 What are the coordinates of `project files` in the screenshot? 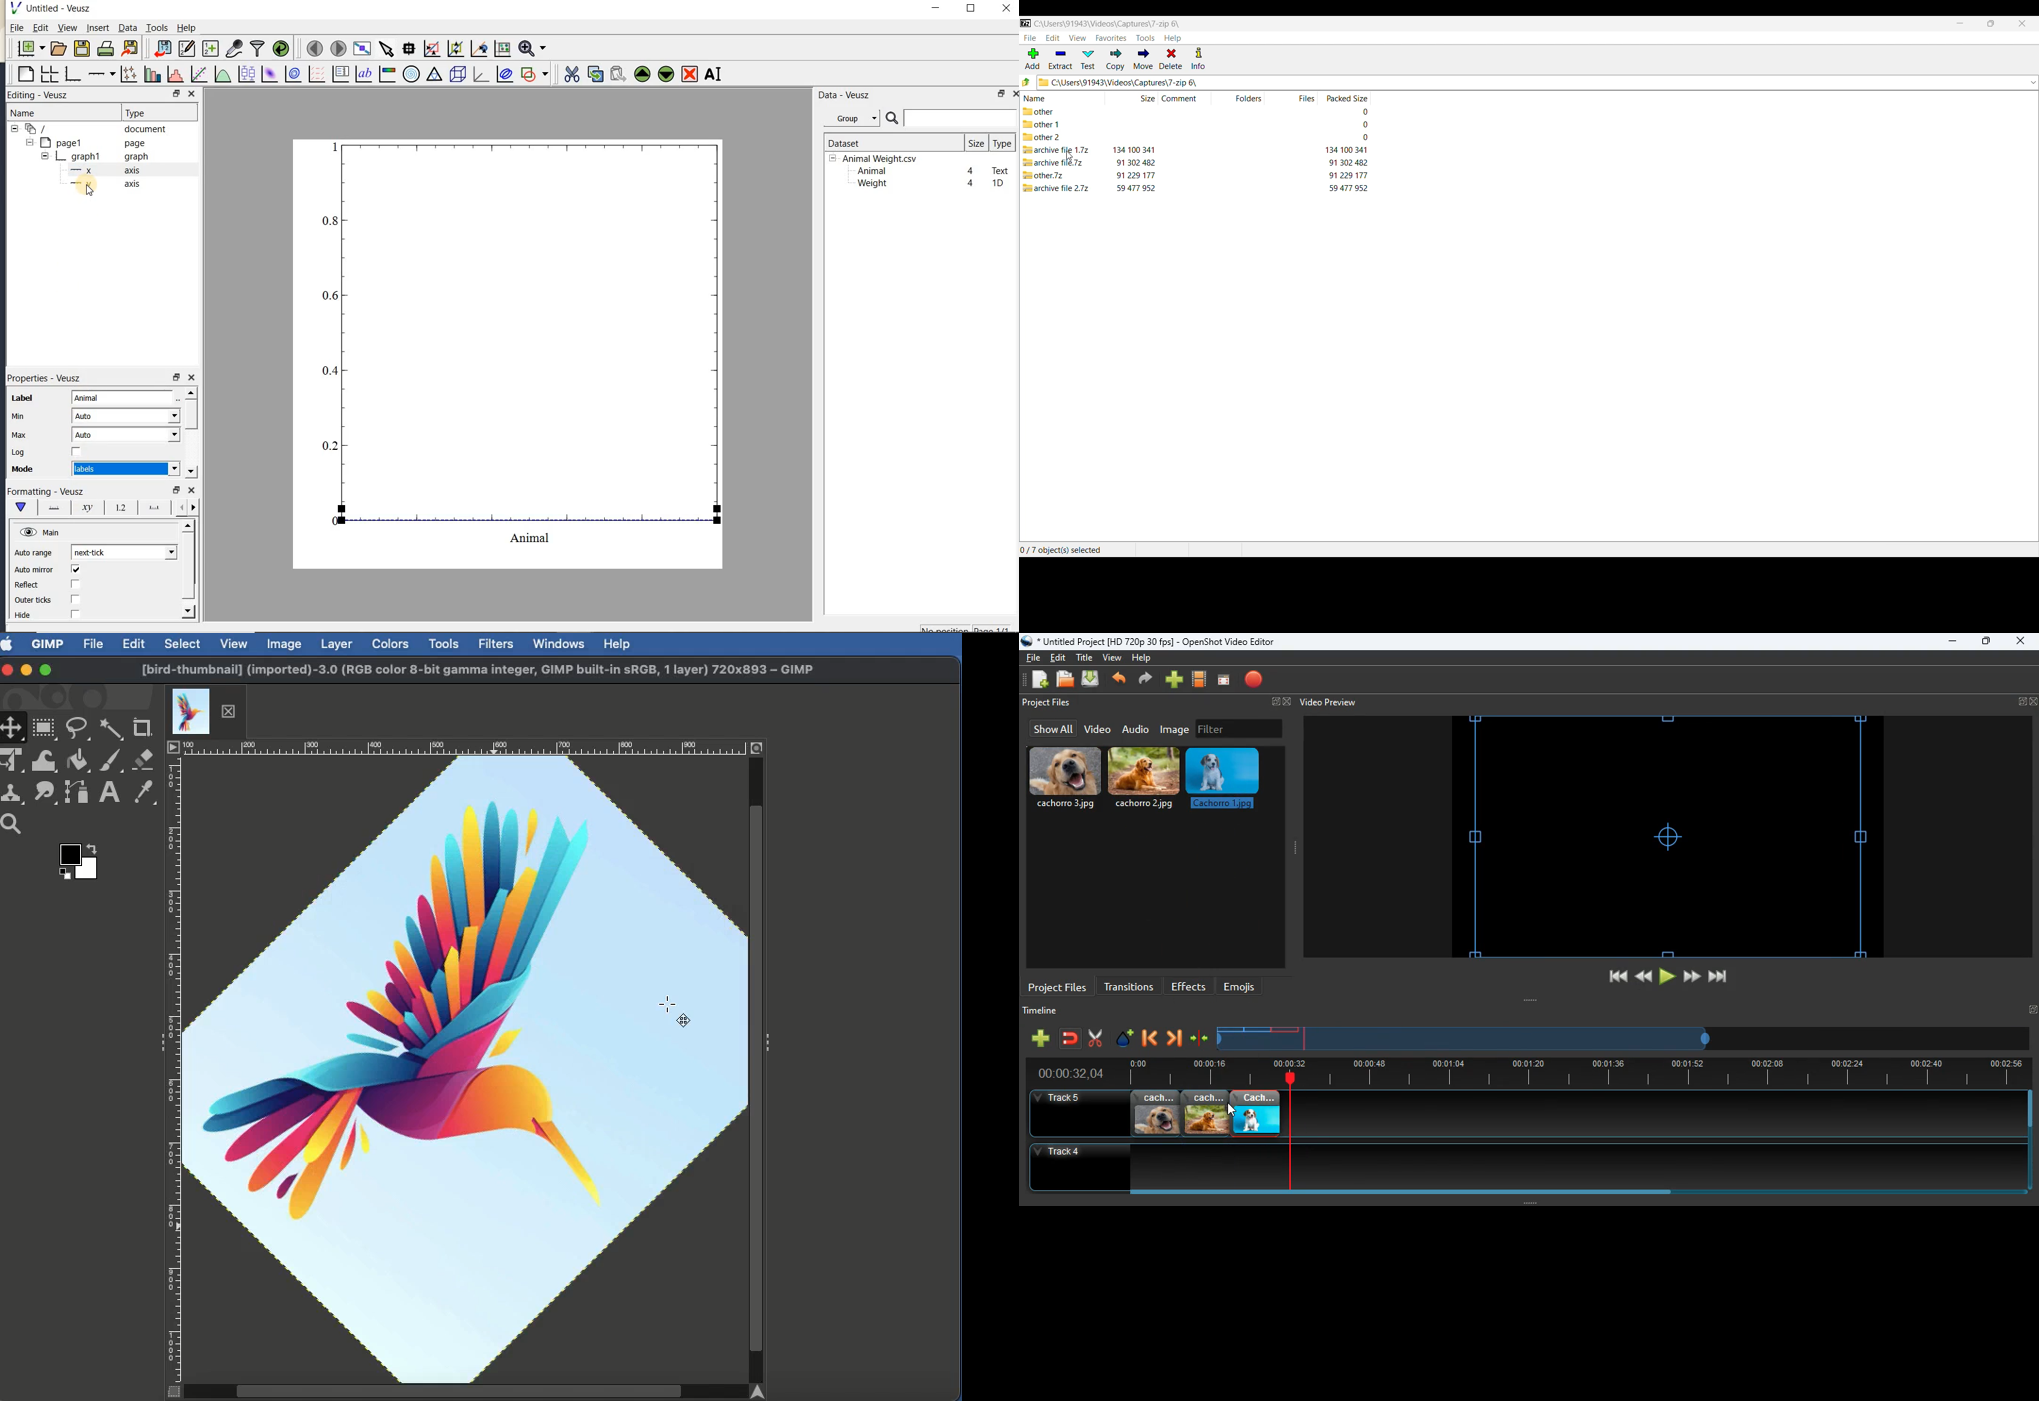 It's located at (1058, 986).